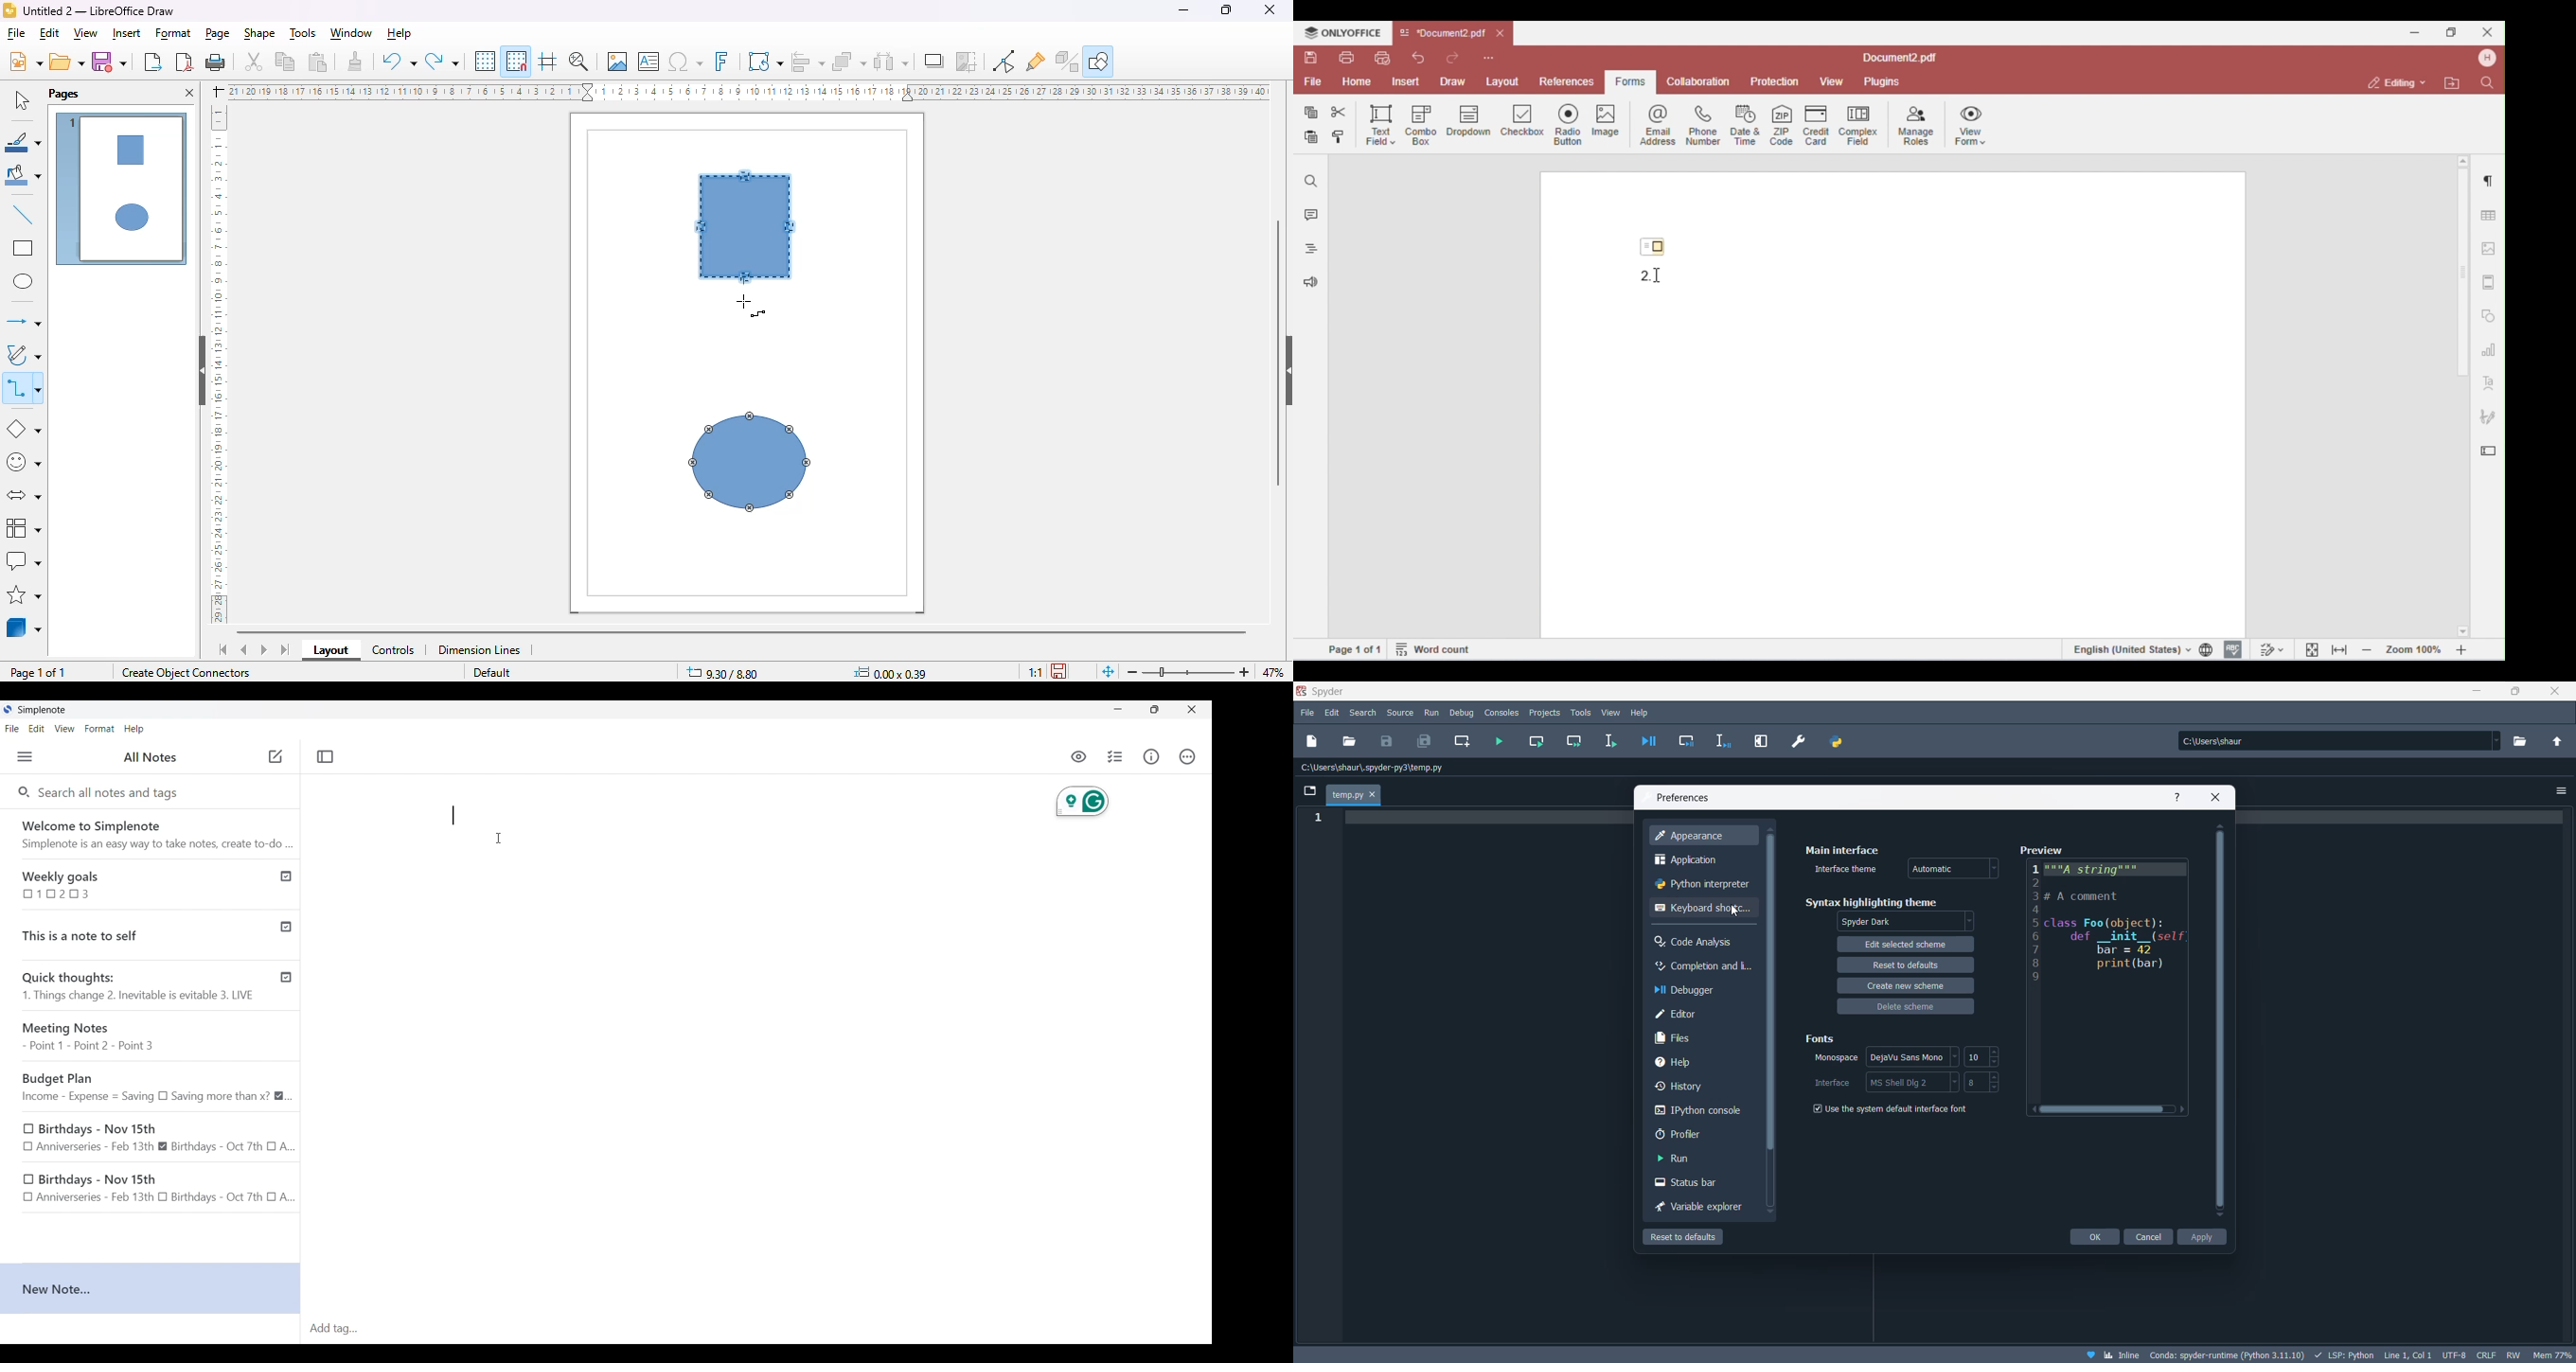 The height and width of the screenshot is (1372, 2576). I want to click on apply, so click(2205, 1237).